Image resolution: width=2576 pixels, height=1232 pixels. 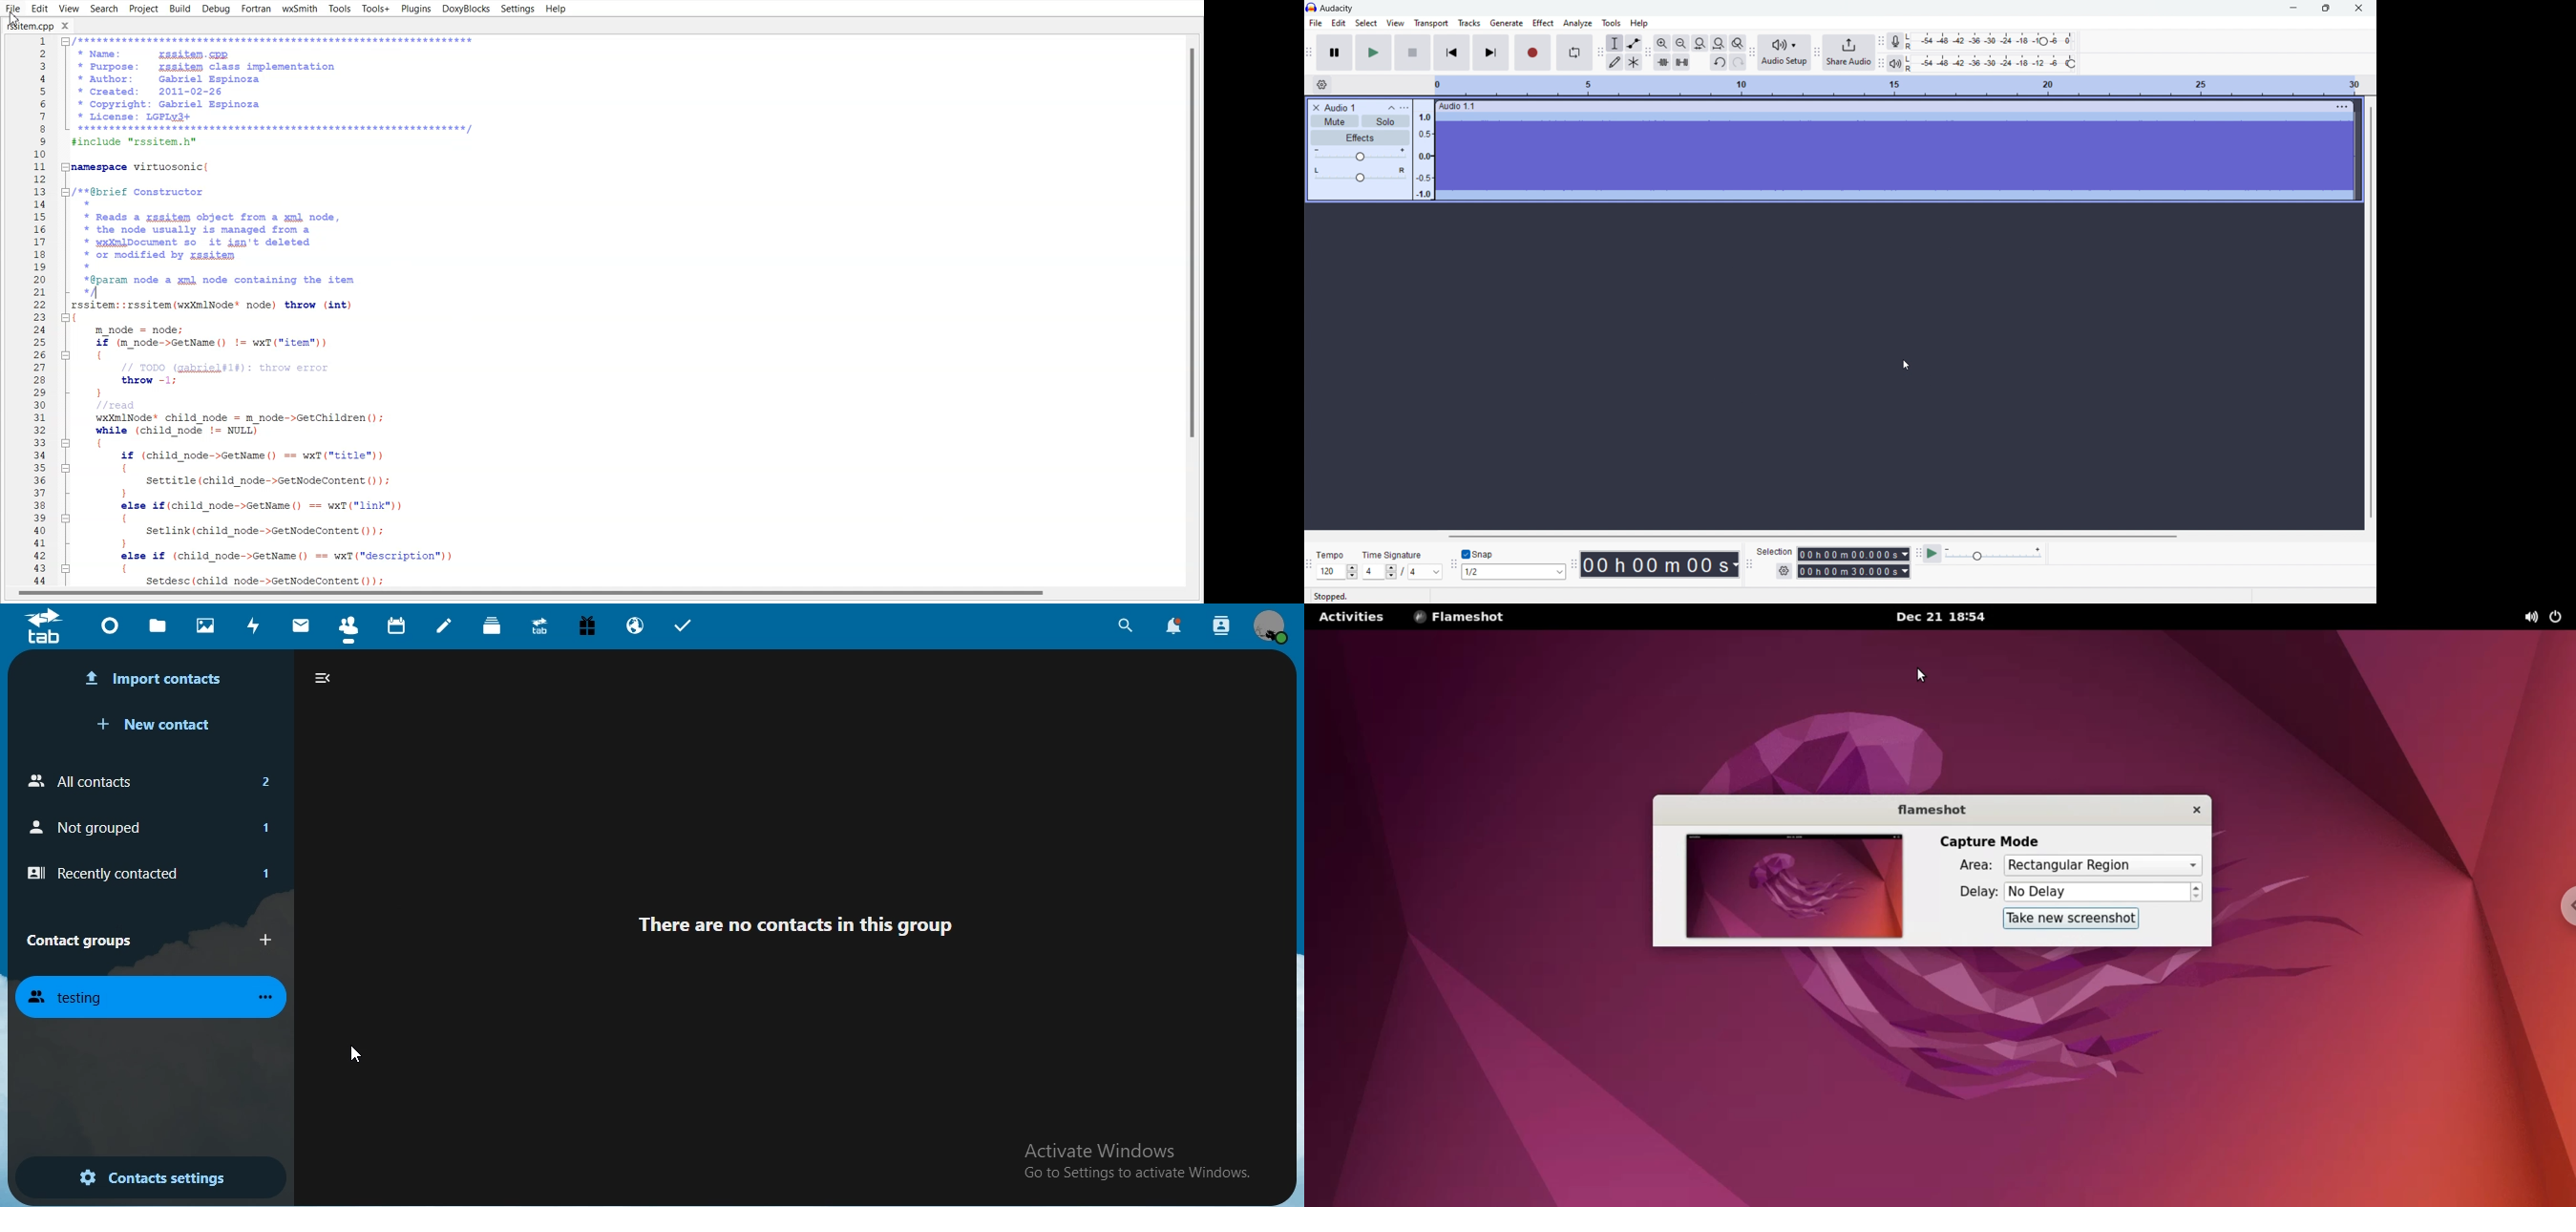 I want to click on share audio, so click(x=1849, y=53).